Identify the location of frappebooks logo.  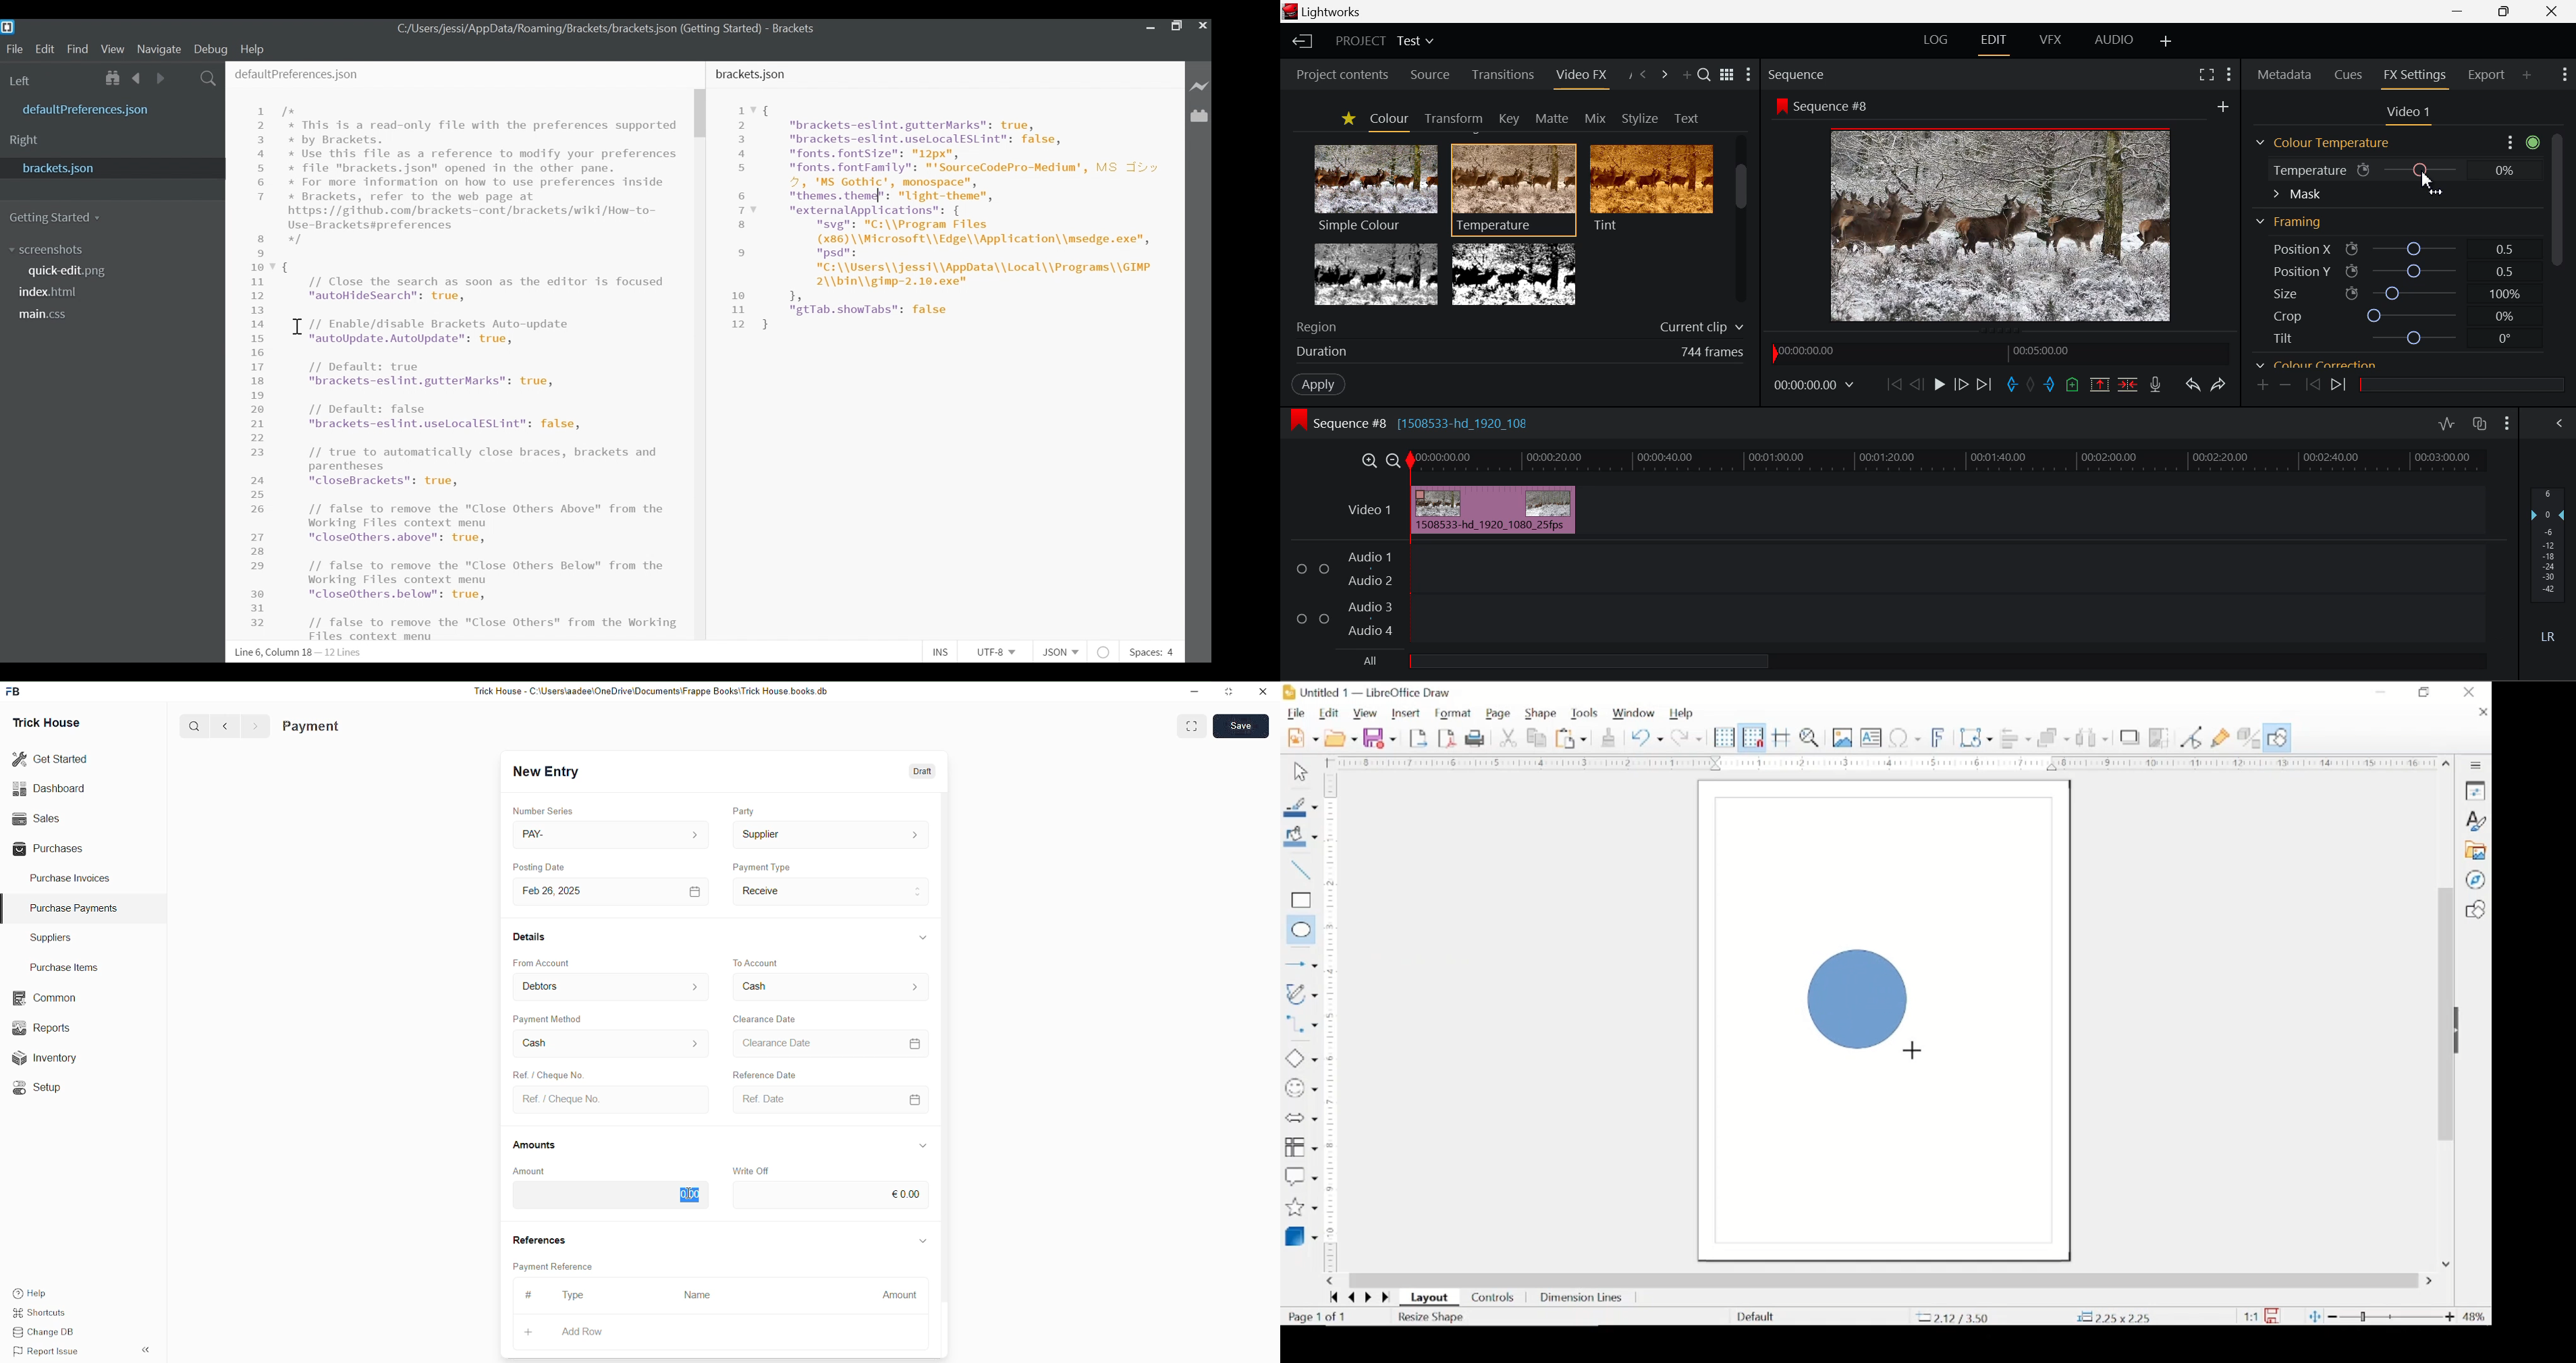
(15, 690).